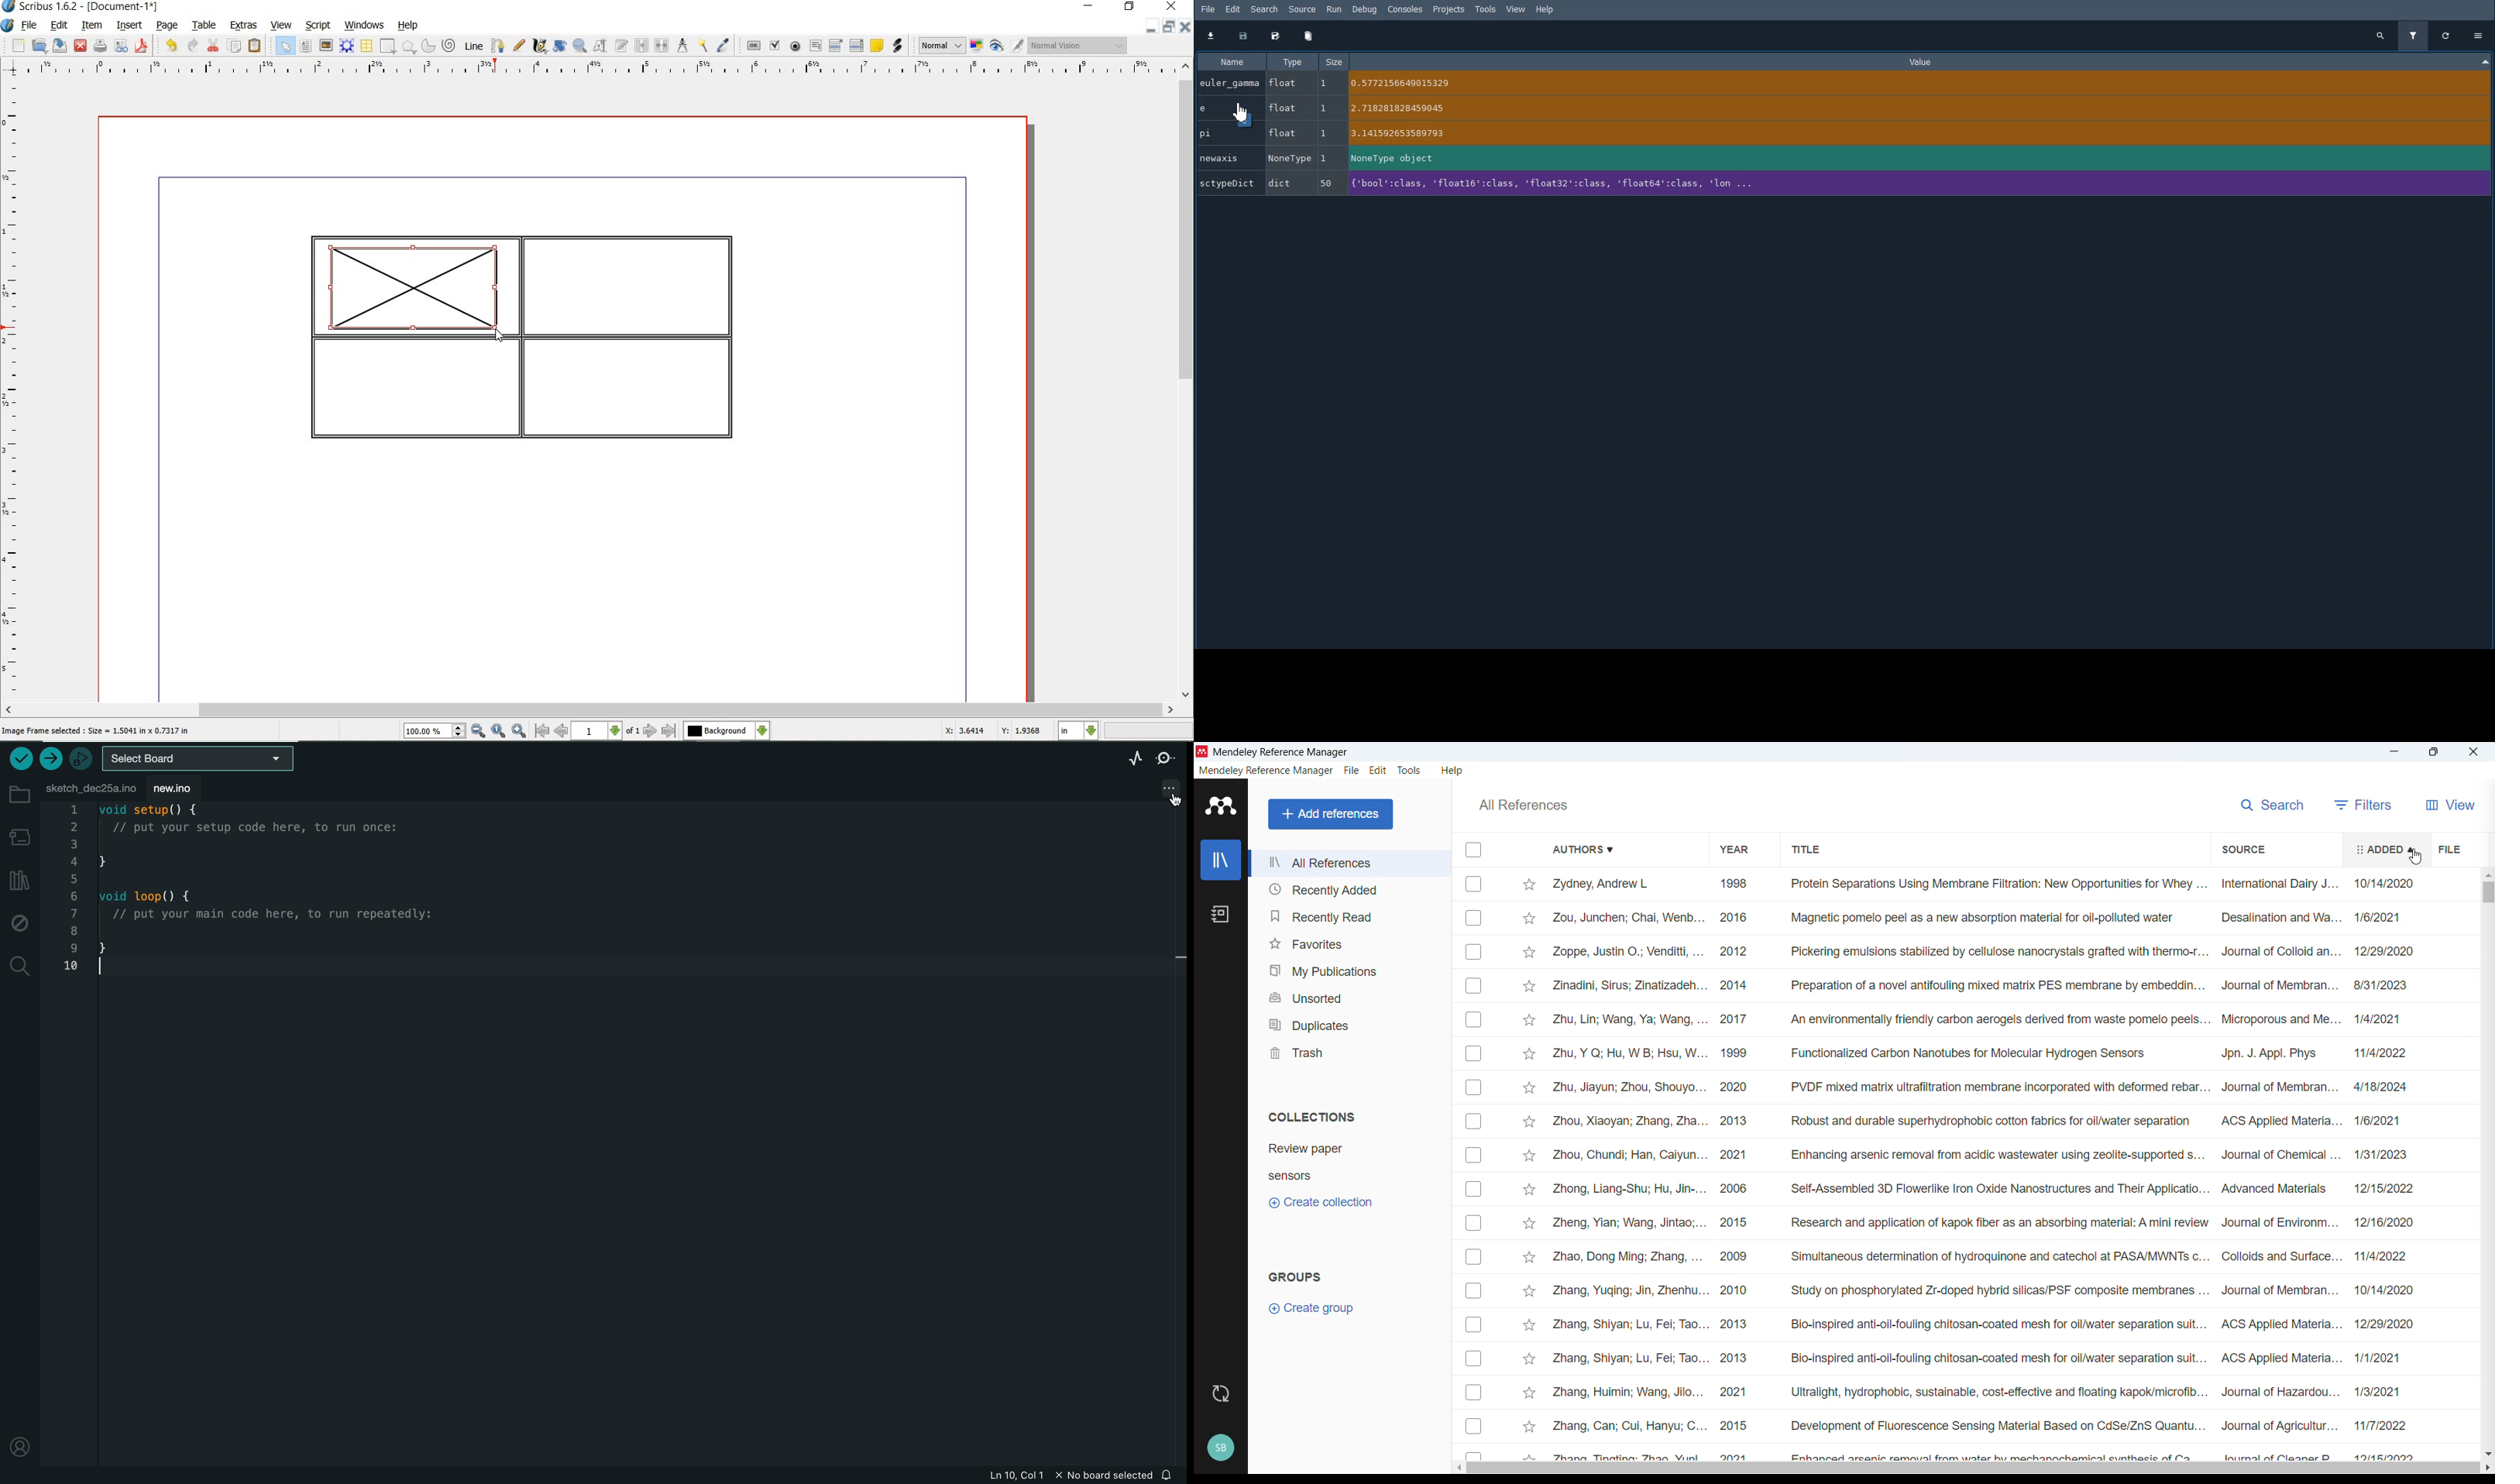 The height and width of the screenshot is (1484, 2520). I want to click on image preview quality, so click(941, 44).